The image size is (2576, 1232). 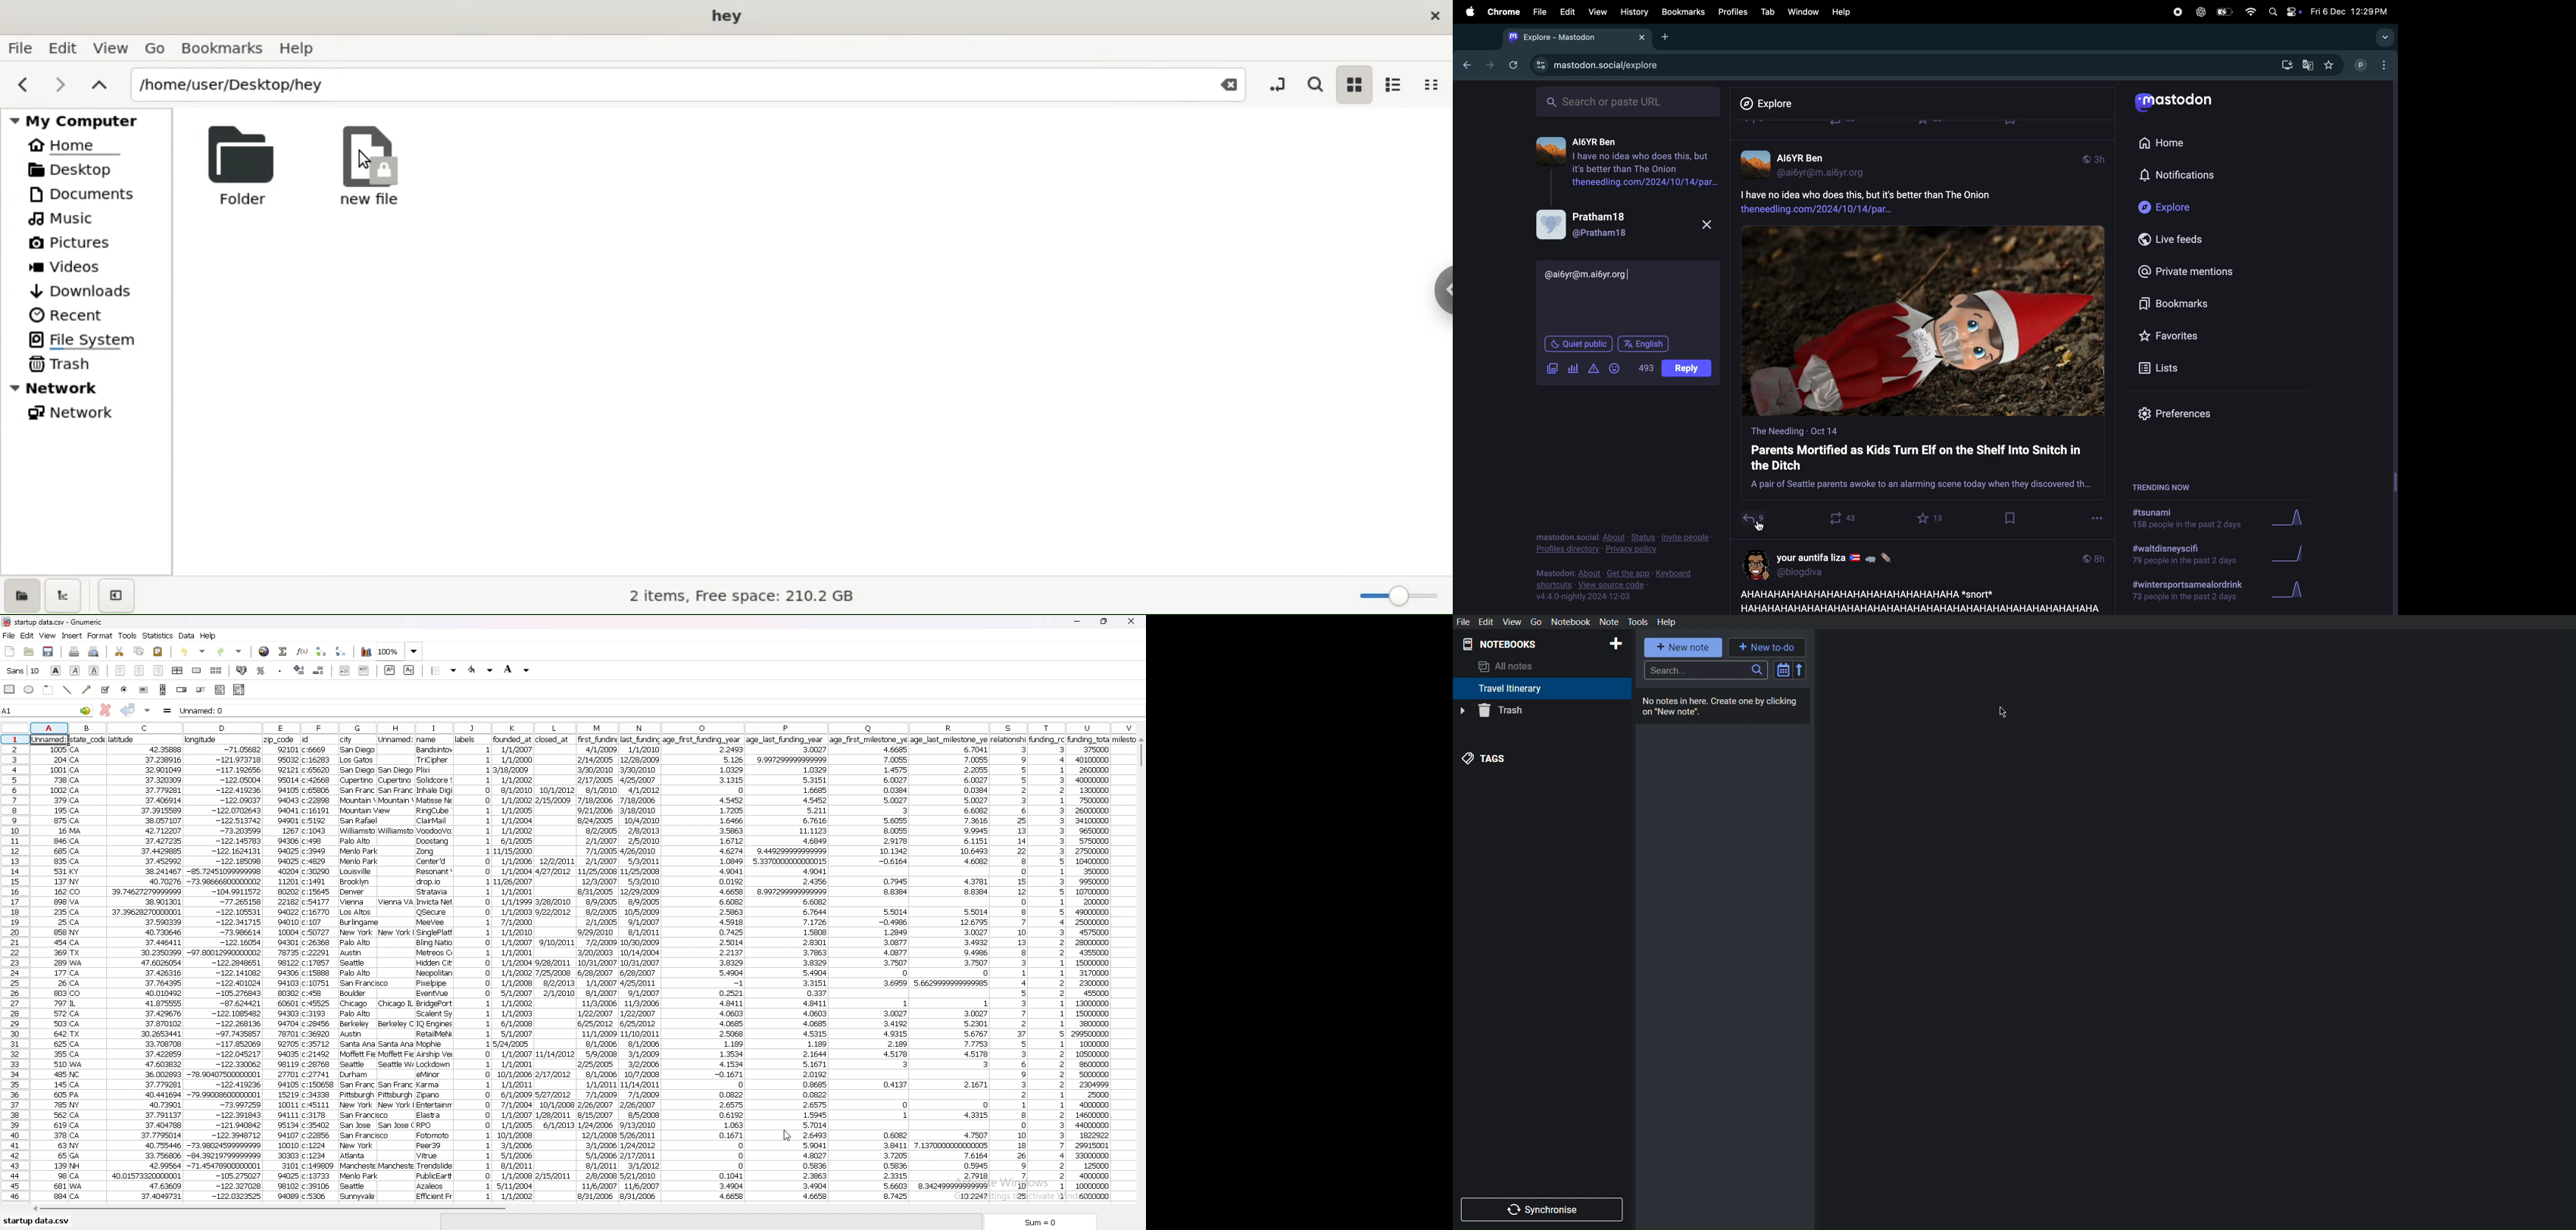 What do you see at coordinates (283, 651) in the screenshot?
I see `summation` at bounding box center [283, 651].